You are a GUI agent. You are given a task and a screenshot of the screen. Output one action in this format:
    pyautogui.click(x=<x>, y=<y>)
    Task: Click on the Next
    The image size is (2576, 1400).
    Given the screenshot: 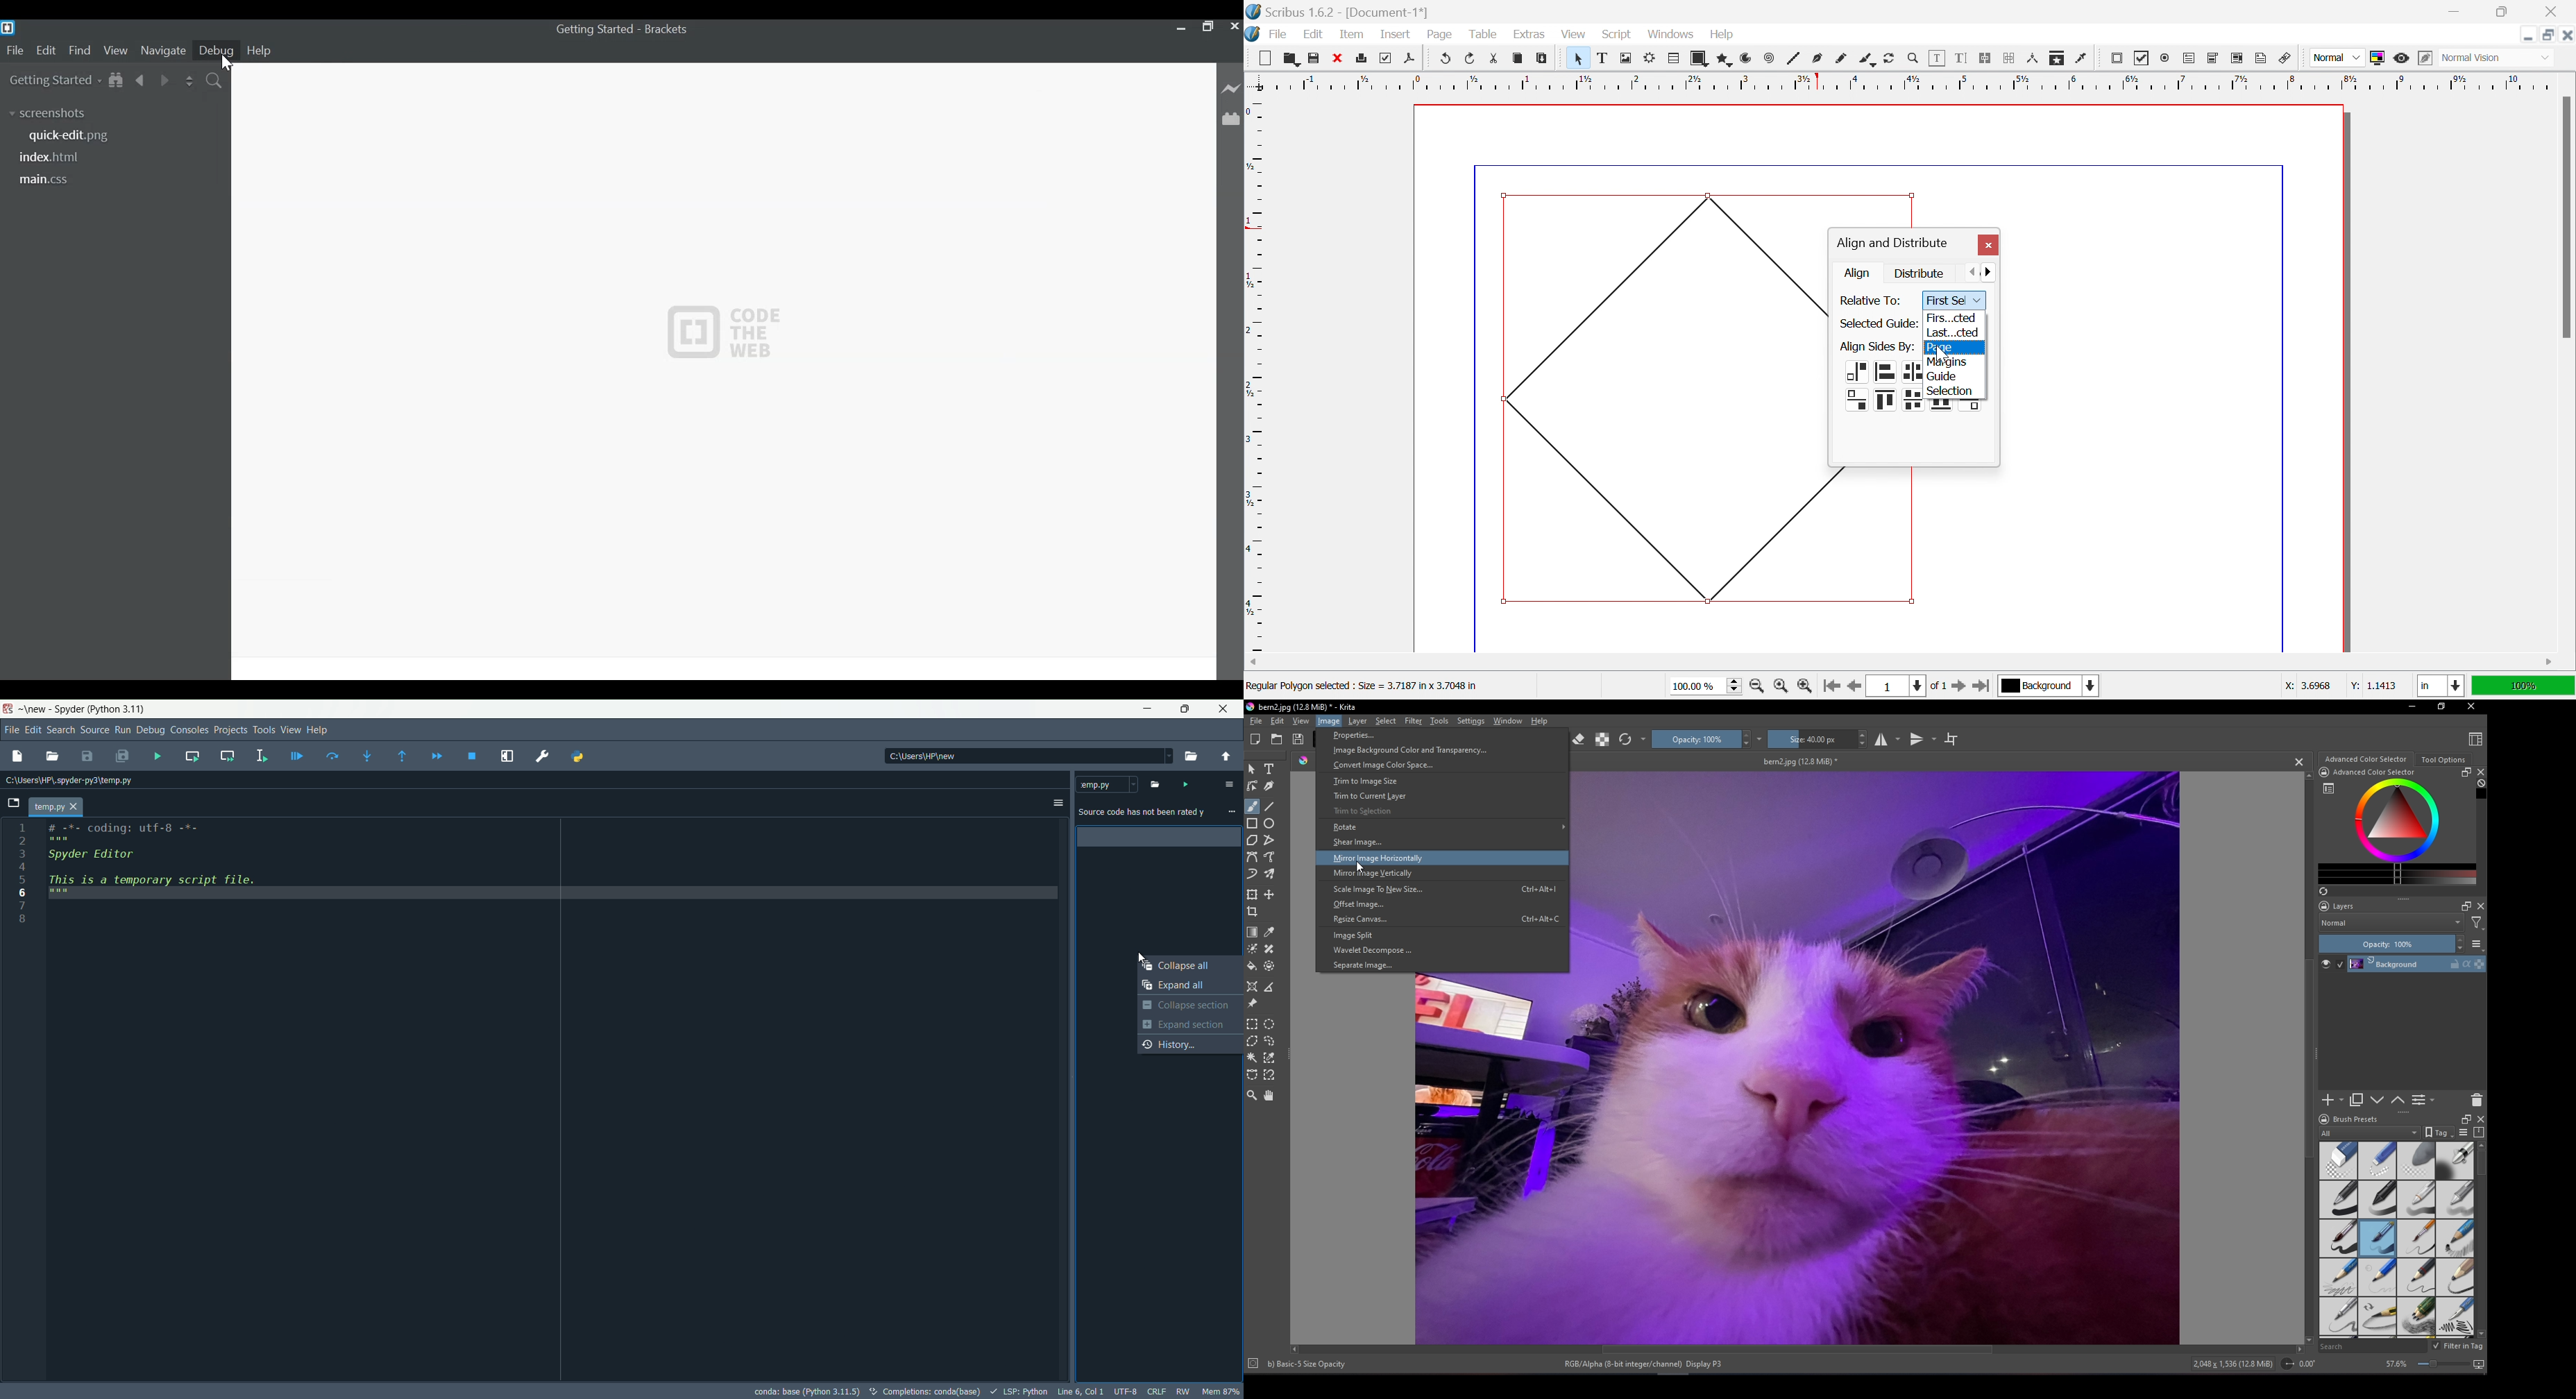 What is the action you would take?
    pyautogui.click(x=1994, y=271)
    